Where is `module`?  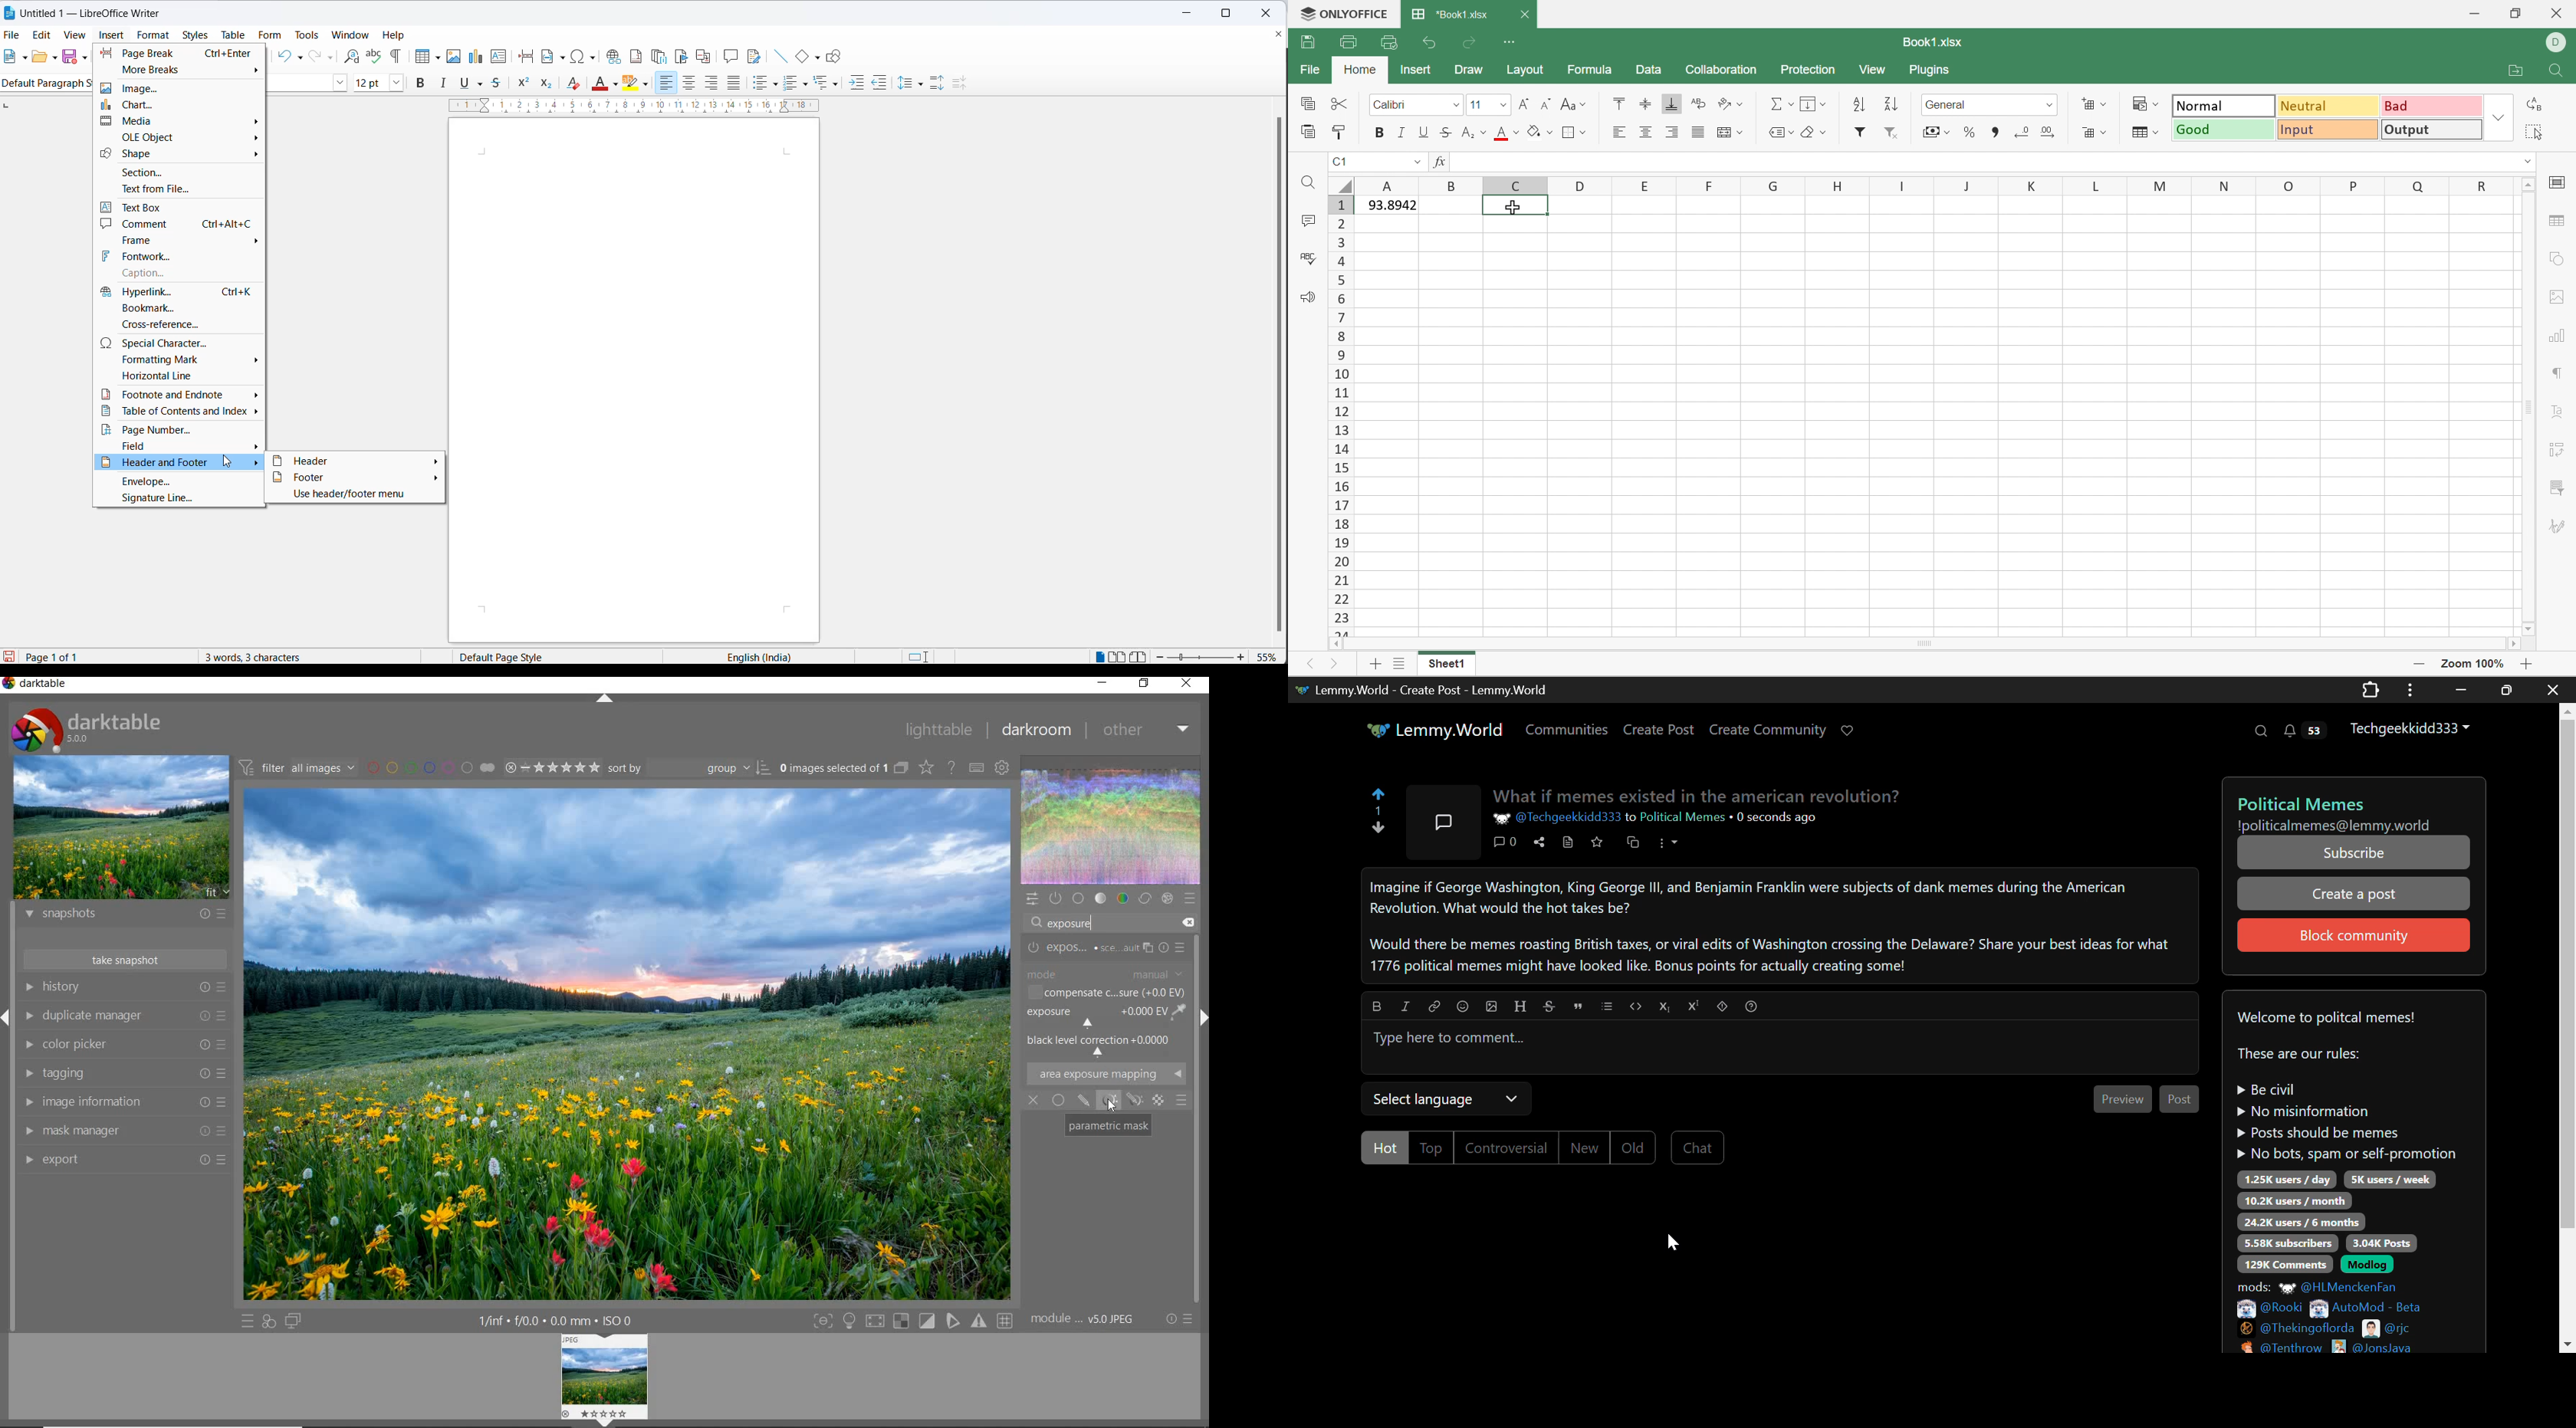 module is located at coordinates (1083, 1319).